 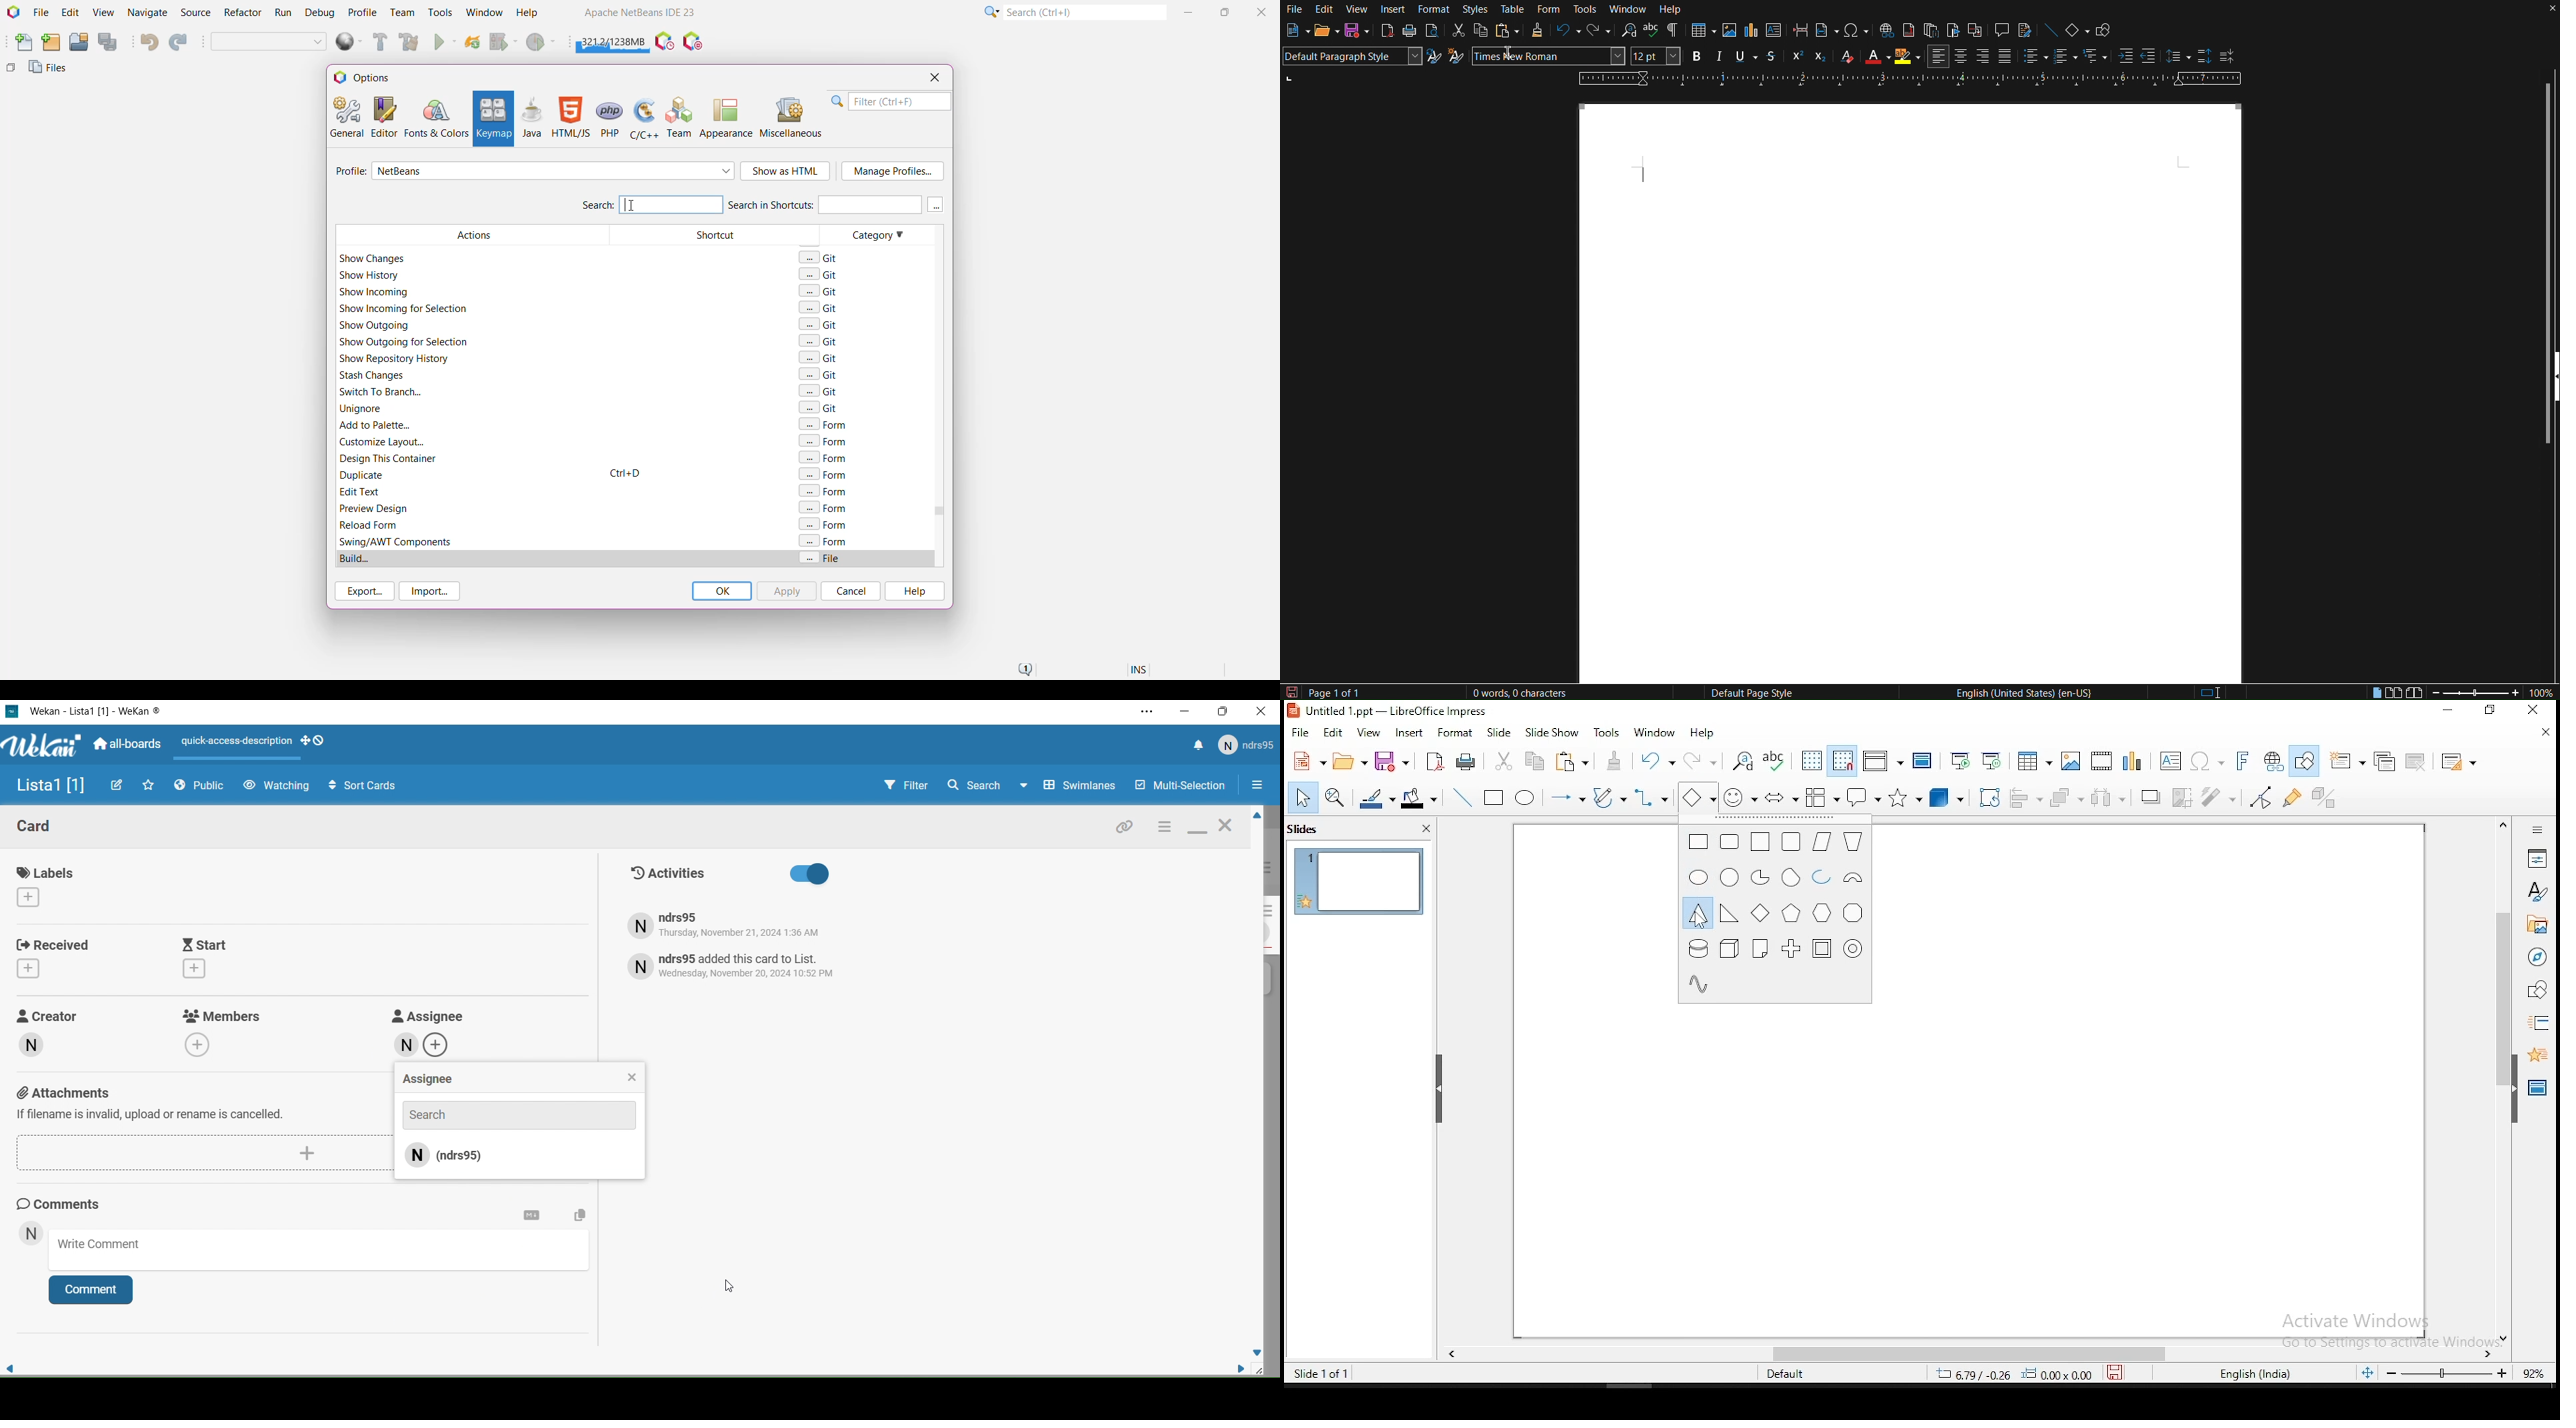 I want to click on Zoom in, so click(x=2512, y=691).